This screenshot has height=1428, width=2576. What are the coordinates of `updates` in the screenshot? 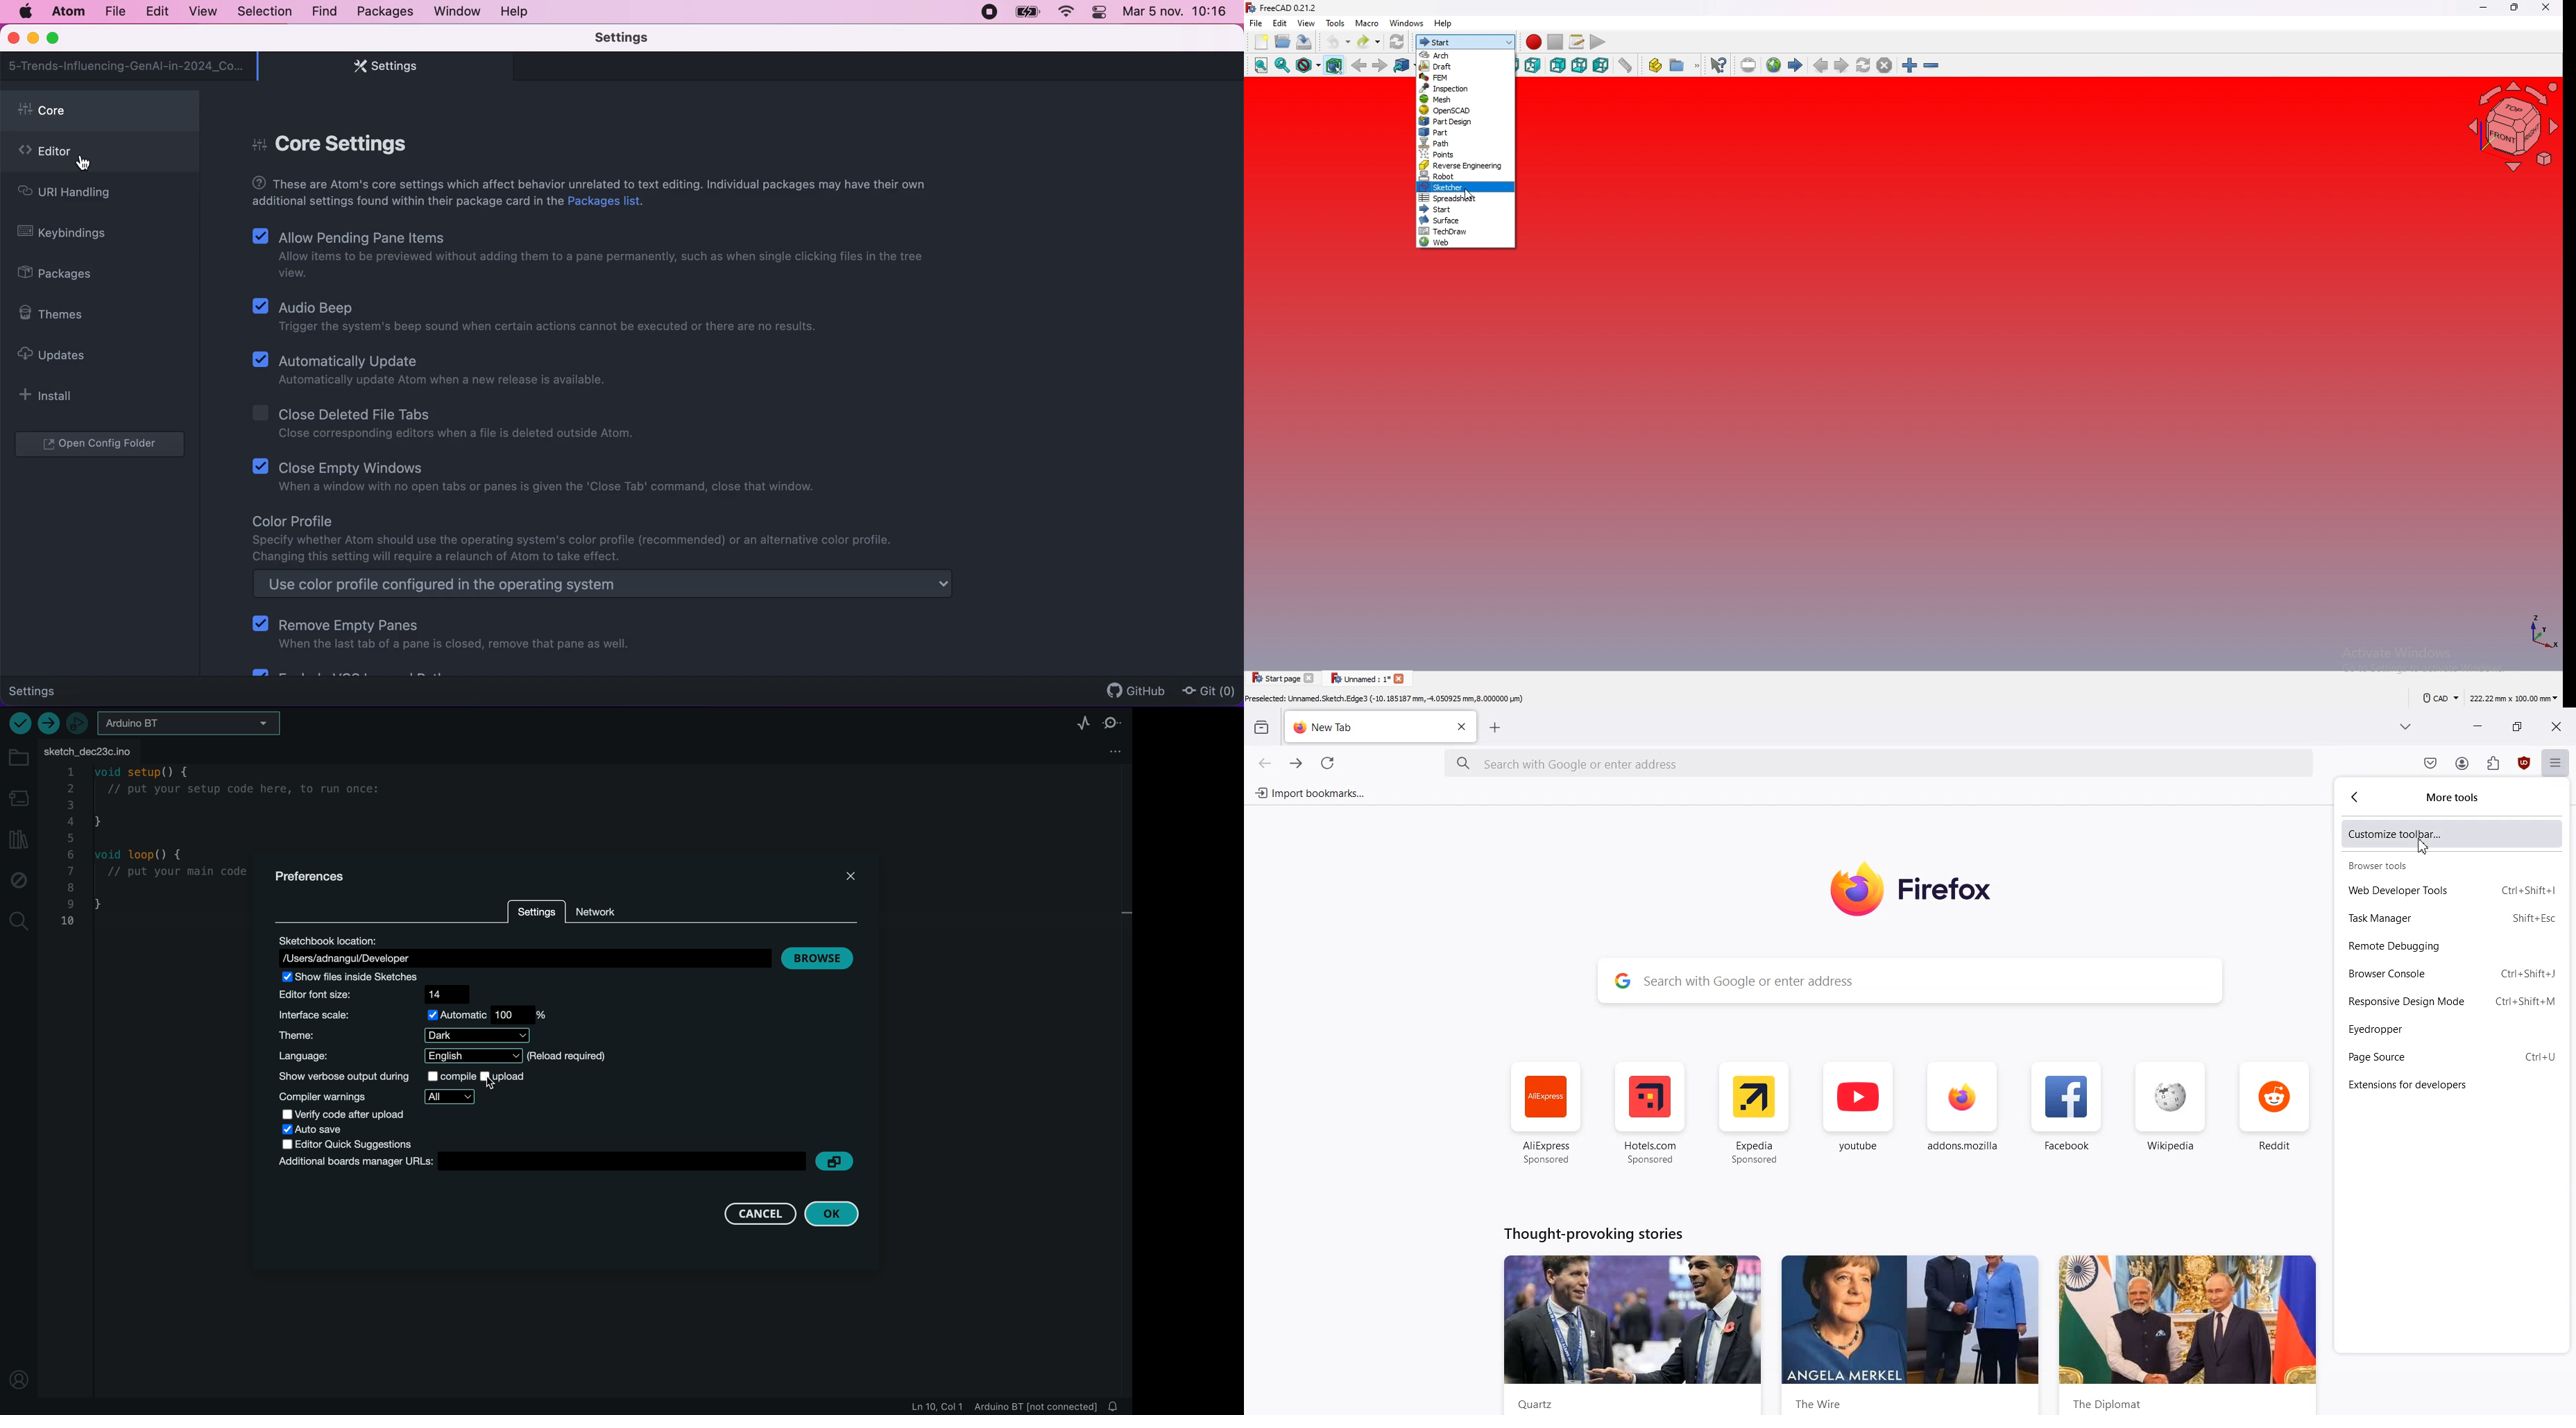 It's located at (61, 355).